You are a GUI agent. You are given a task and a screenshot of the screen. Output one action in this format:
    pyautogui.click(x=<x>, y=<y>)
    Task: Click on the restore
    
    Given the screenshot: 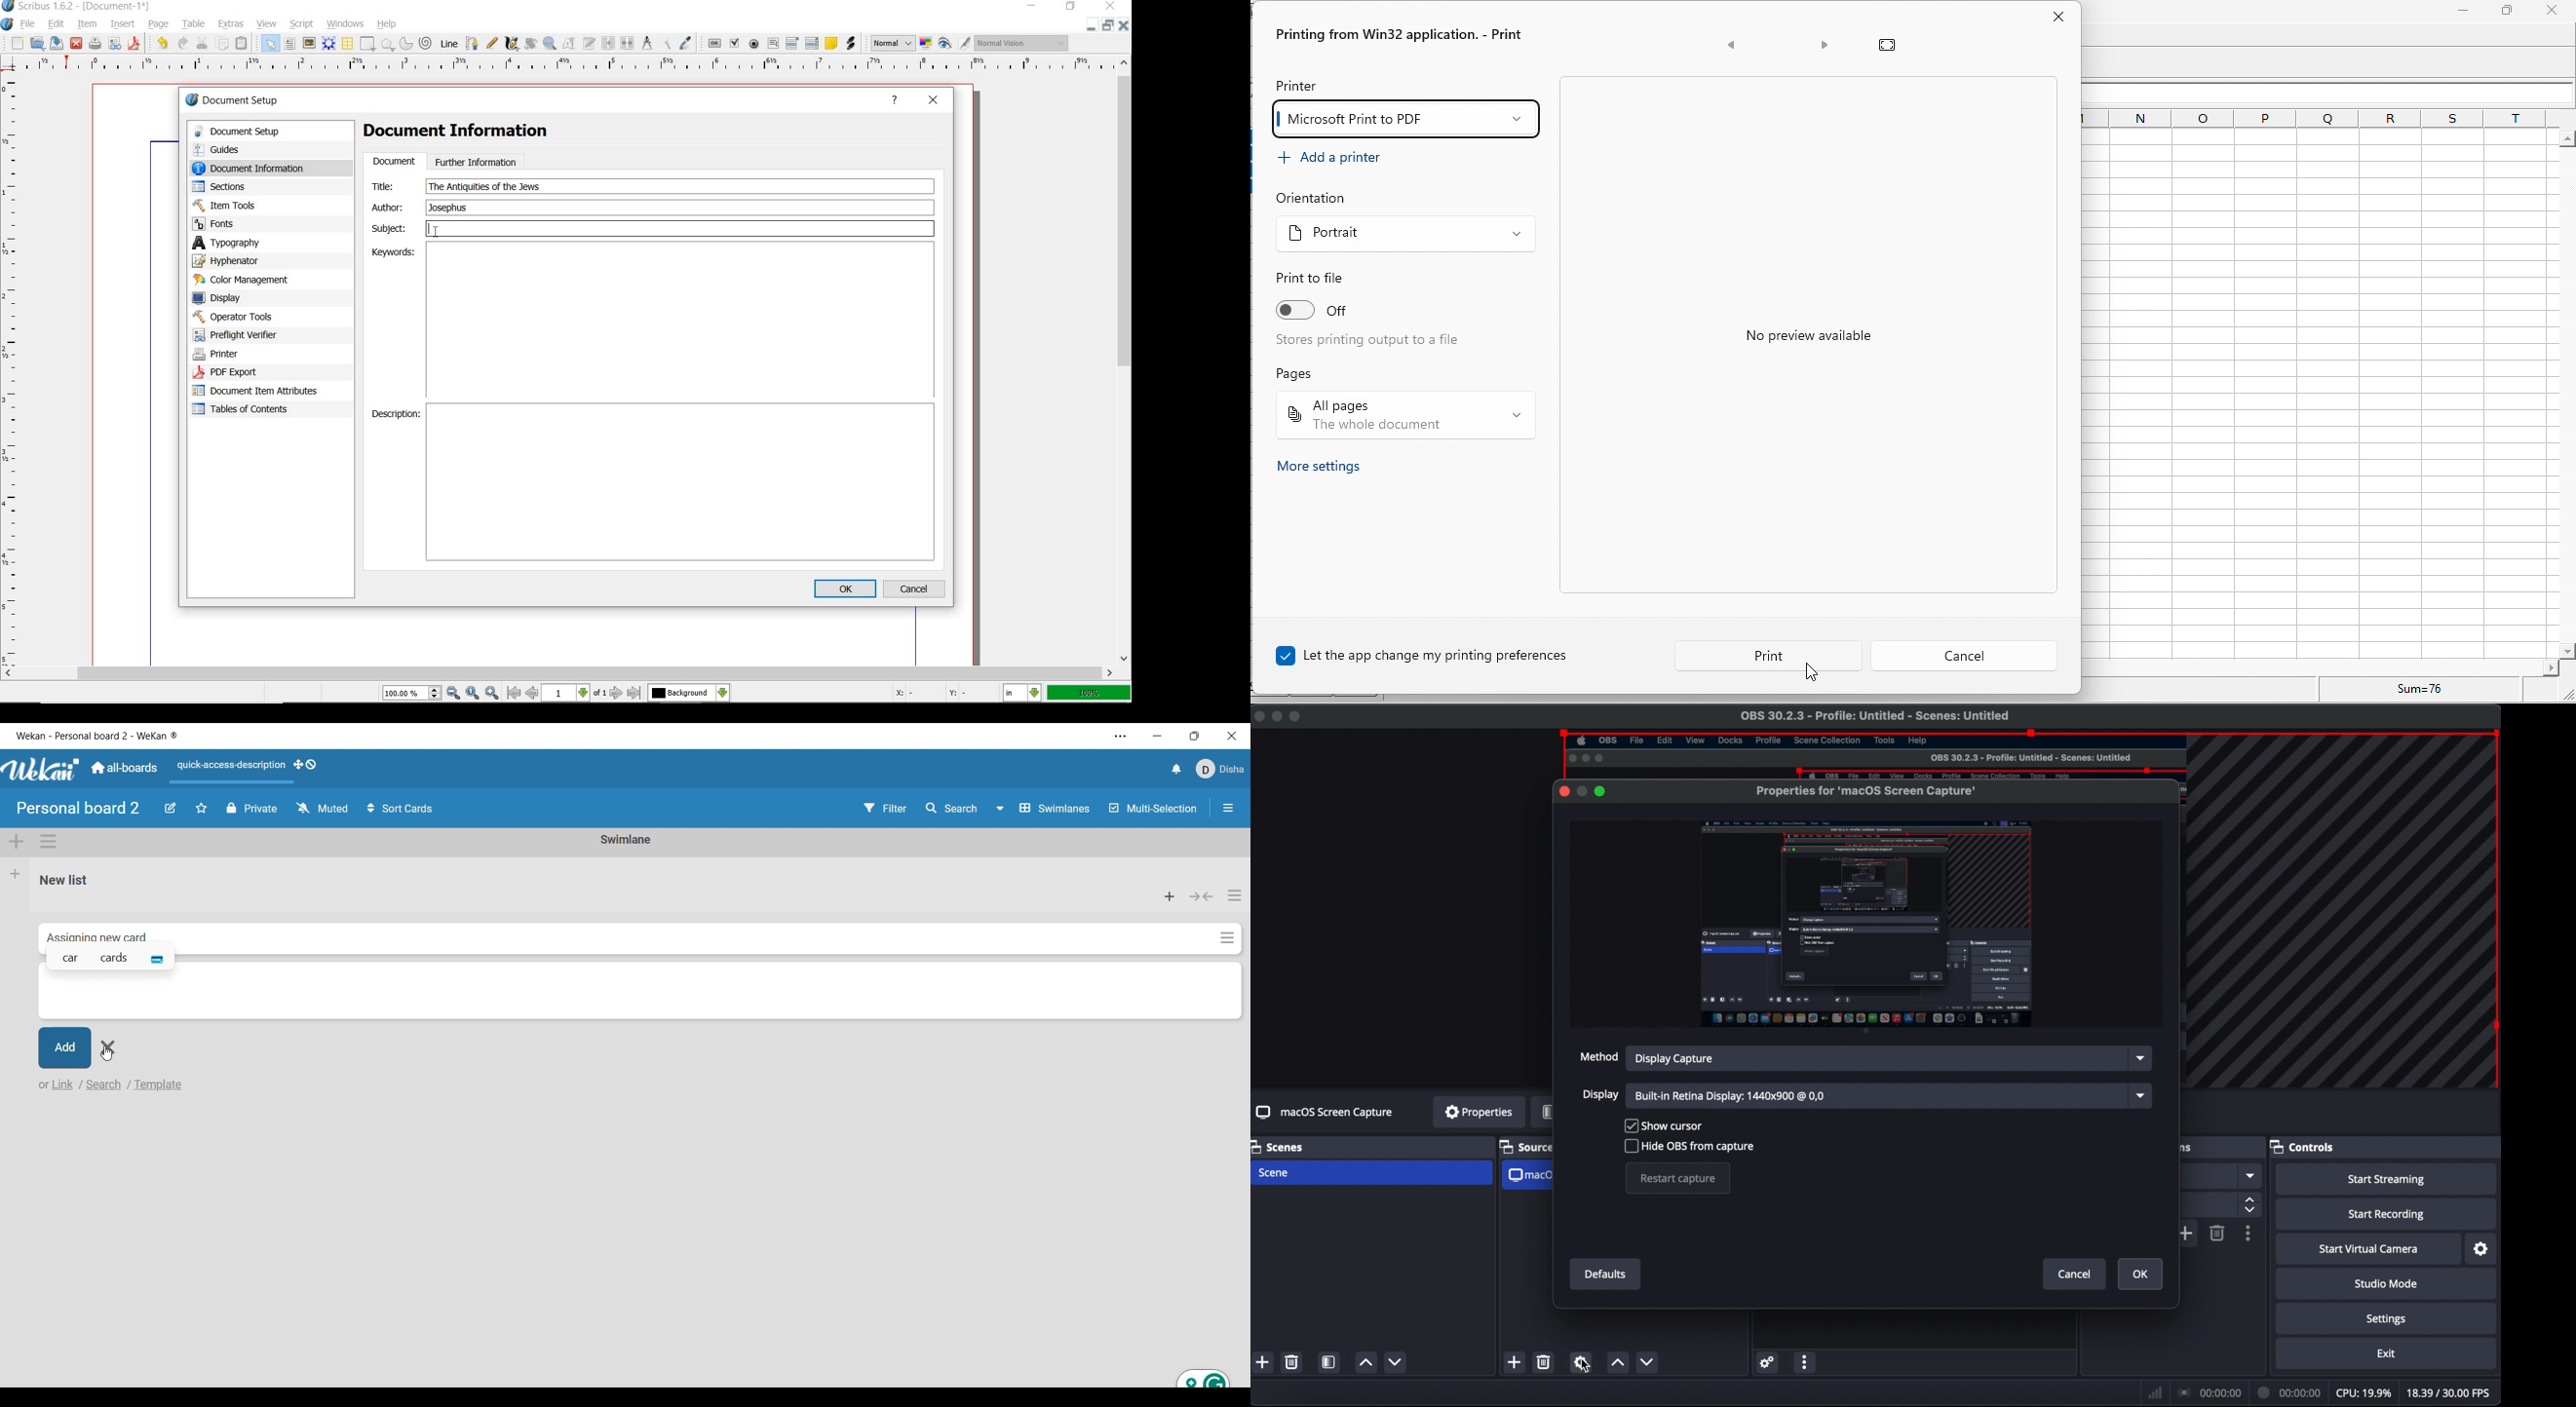 What is the action you would take?
    pyautogui.click(x=1105, y=24)
    